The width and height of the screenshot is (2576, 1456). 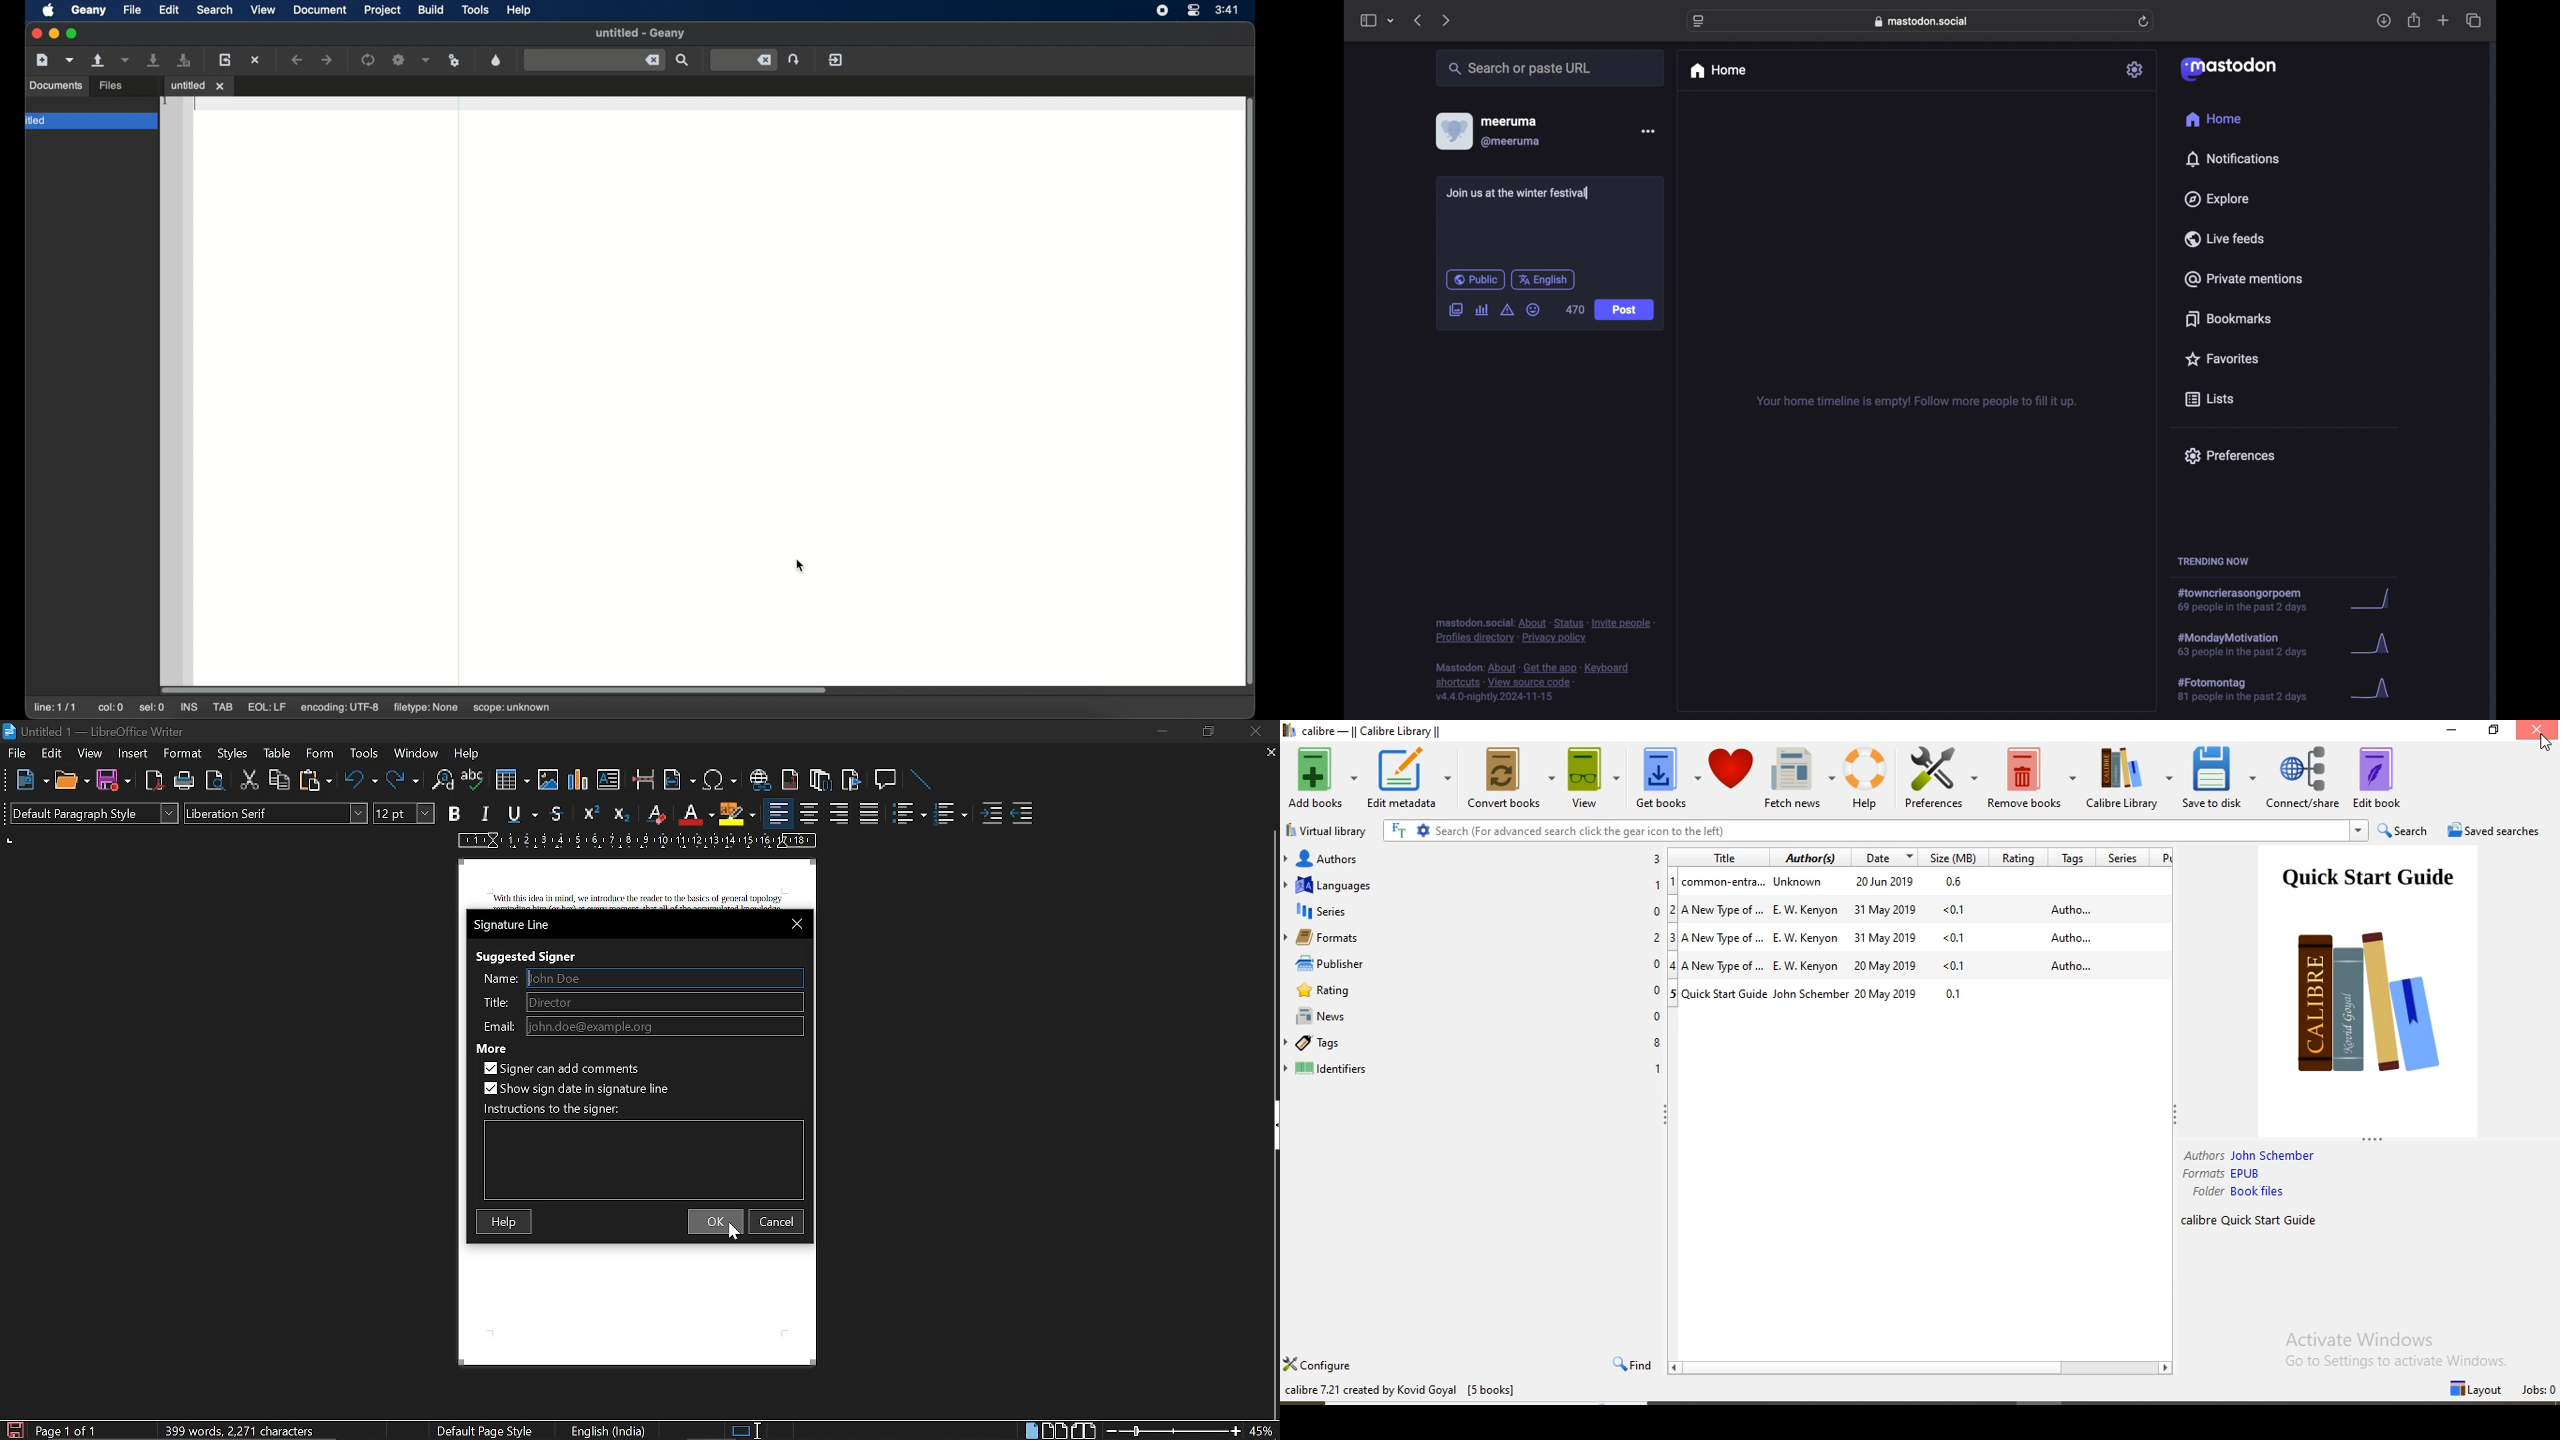 What do you see at coordinates (808, 814) in the screenshot?
I see `center` at bounding box center [808, 814].